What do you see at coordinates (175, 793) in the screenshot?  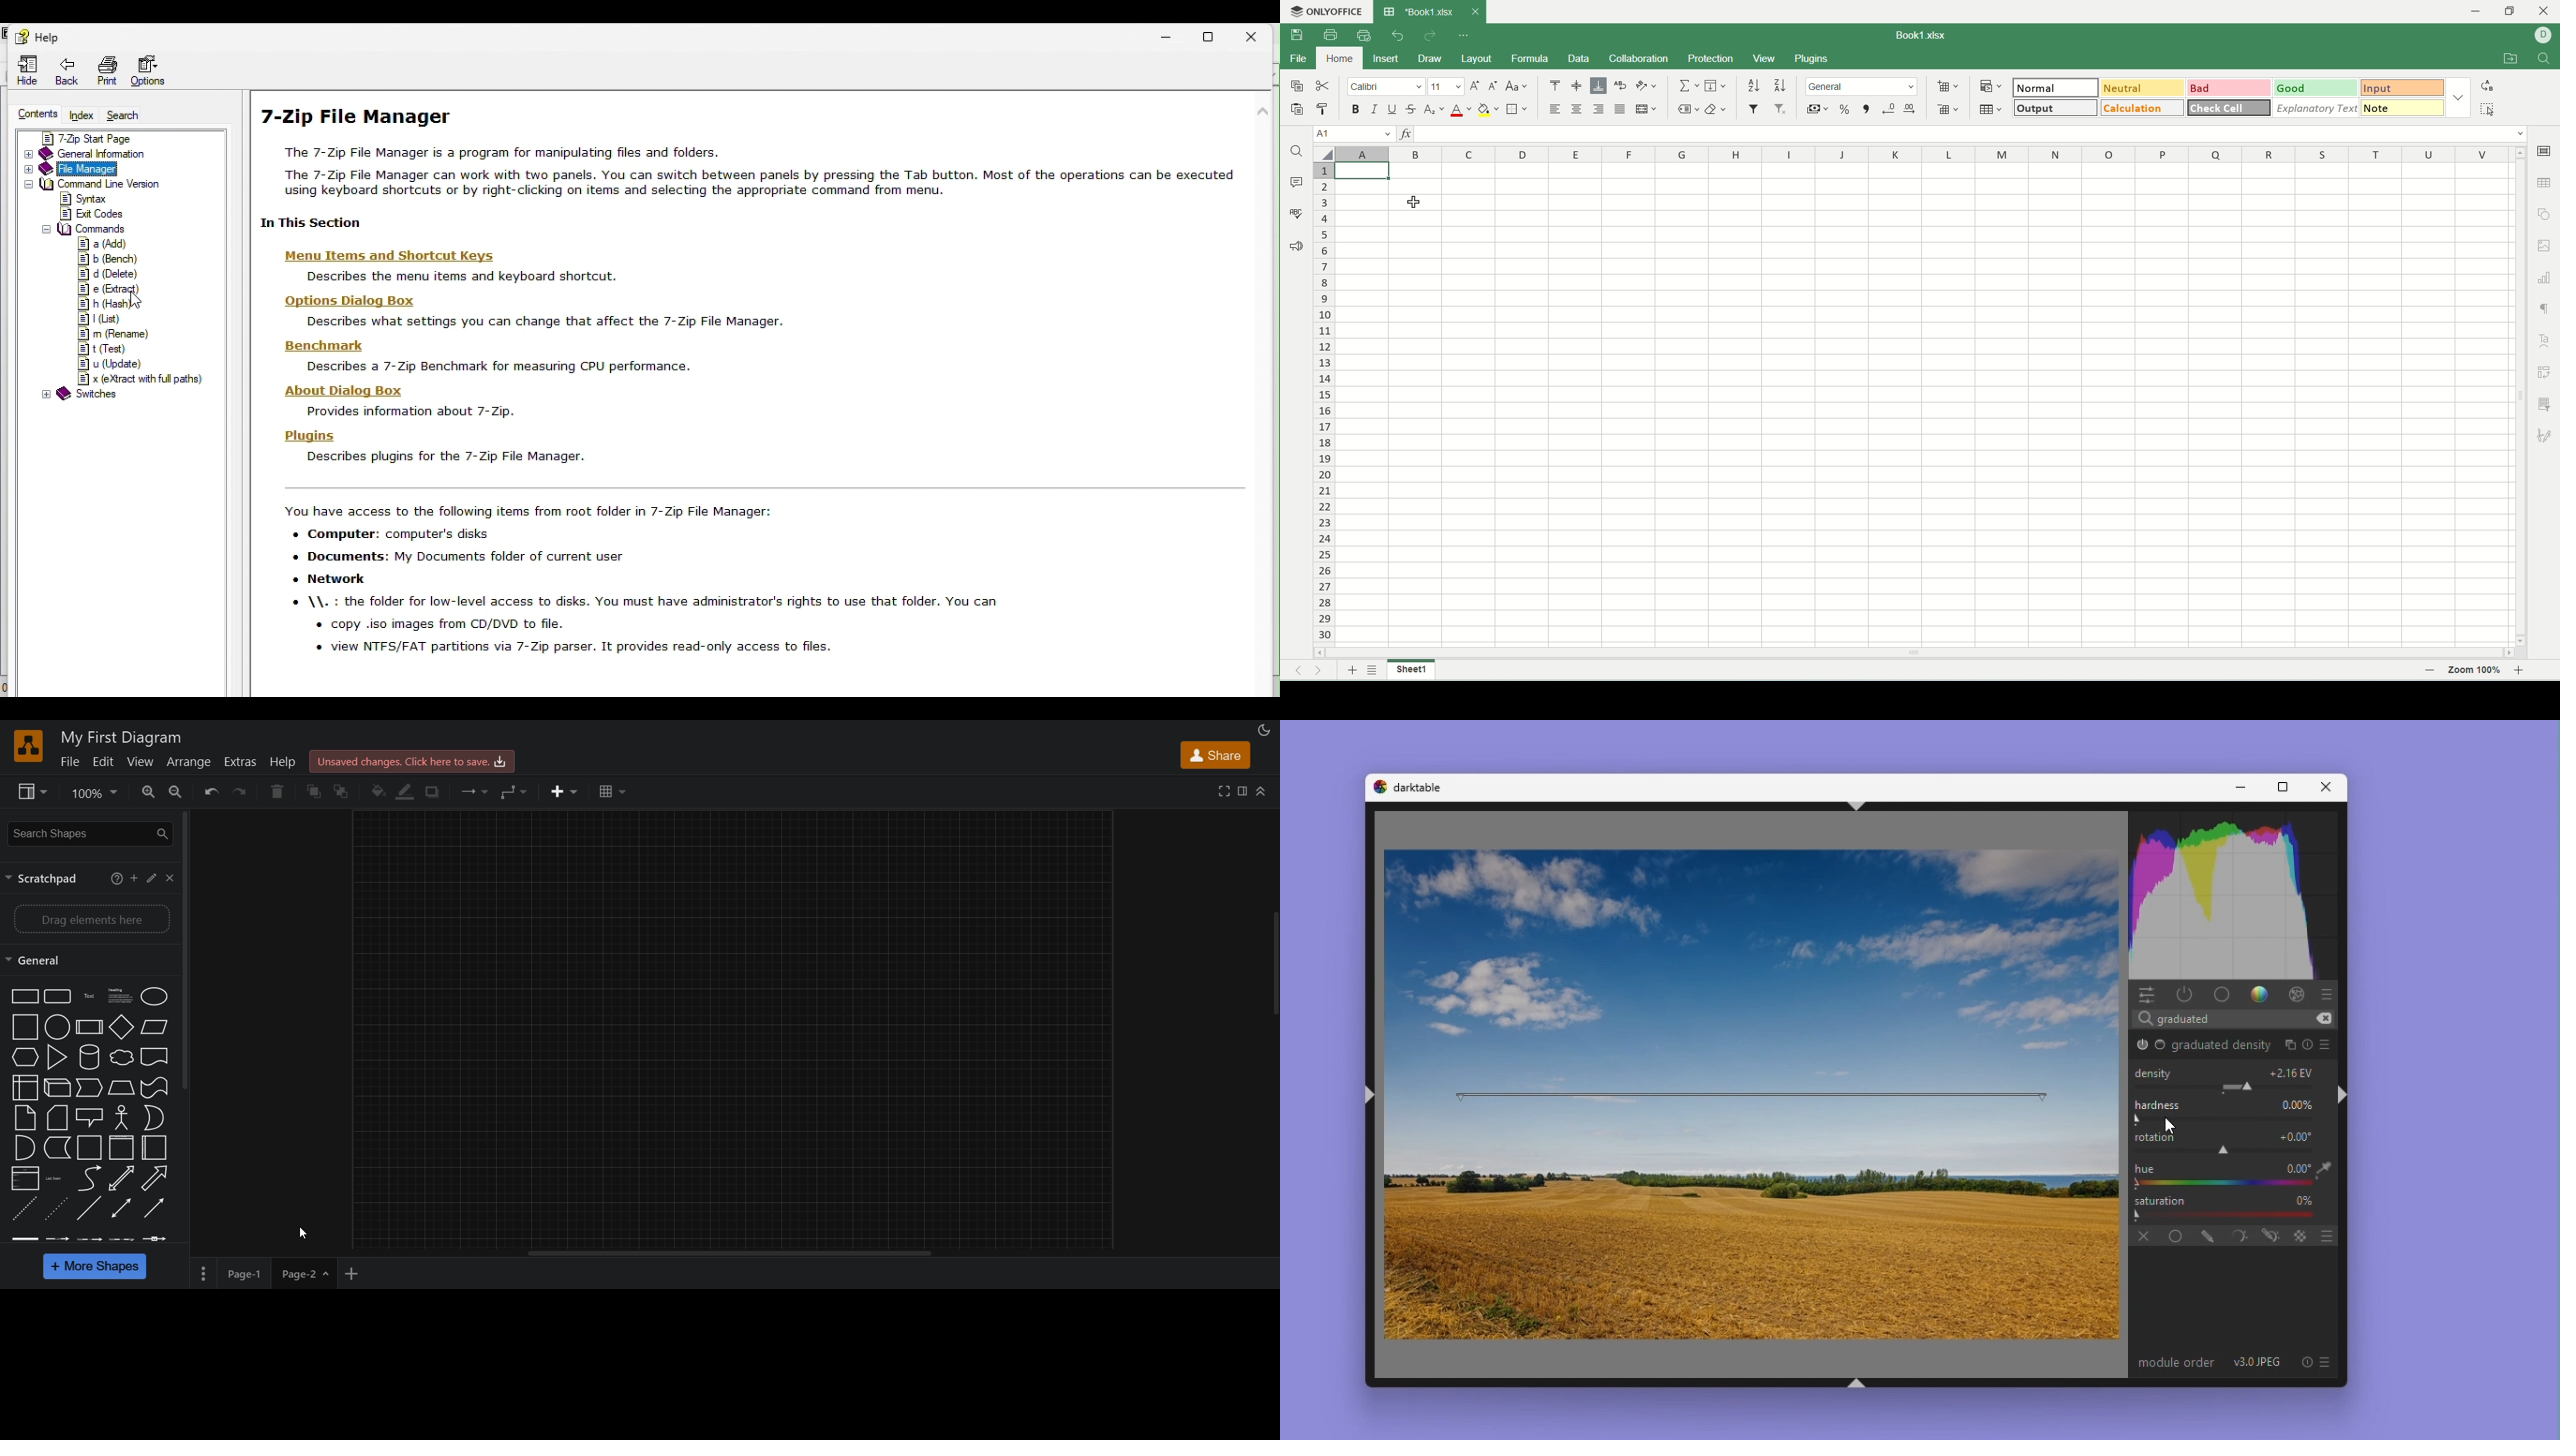 I see `zoom out` at bounding box center [175, 793].